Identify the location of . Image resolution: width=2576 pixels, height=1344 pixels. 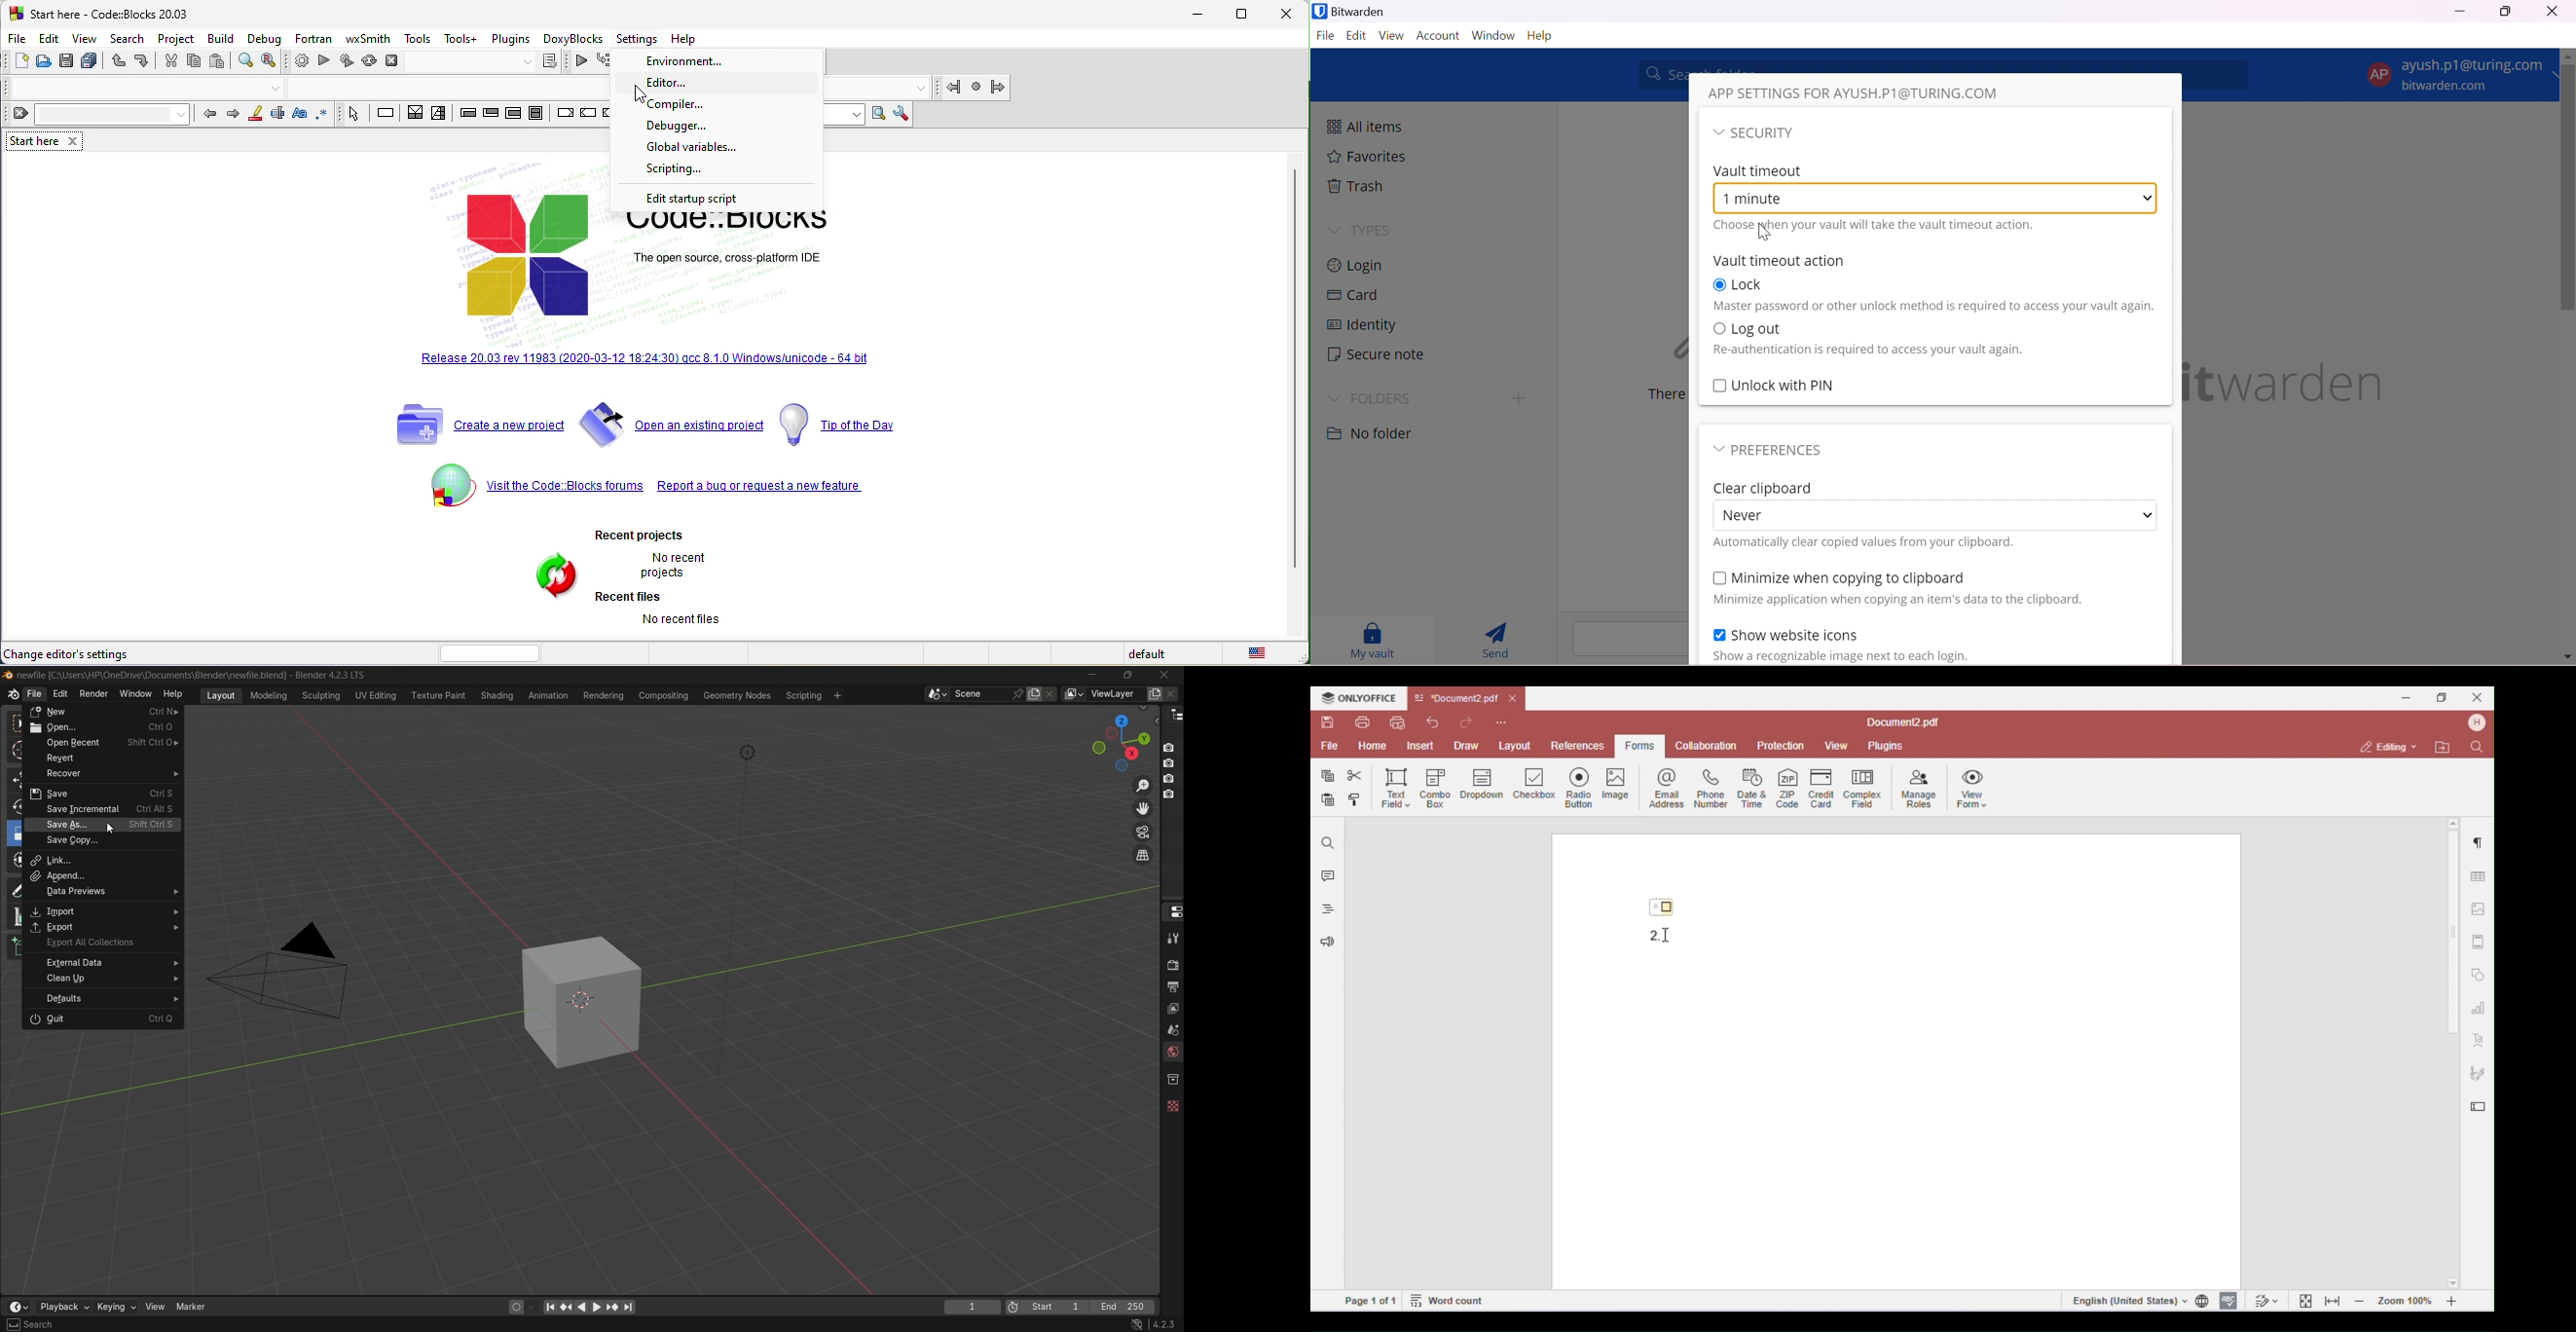
(1795, 636).